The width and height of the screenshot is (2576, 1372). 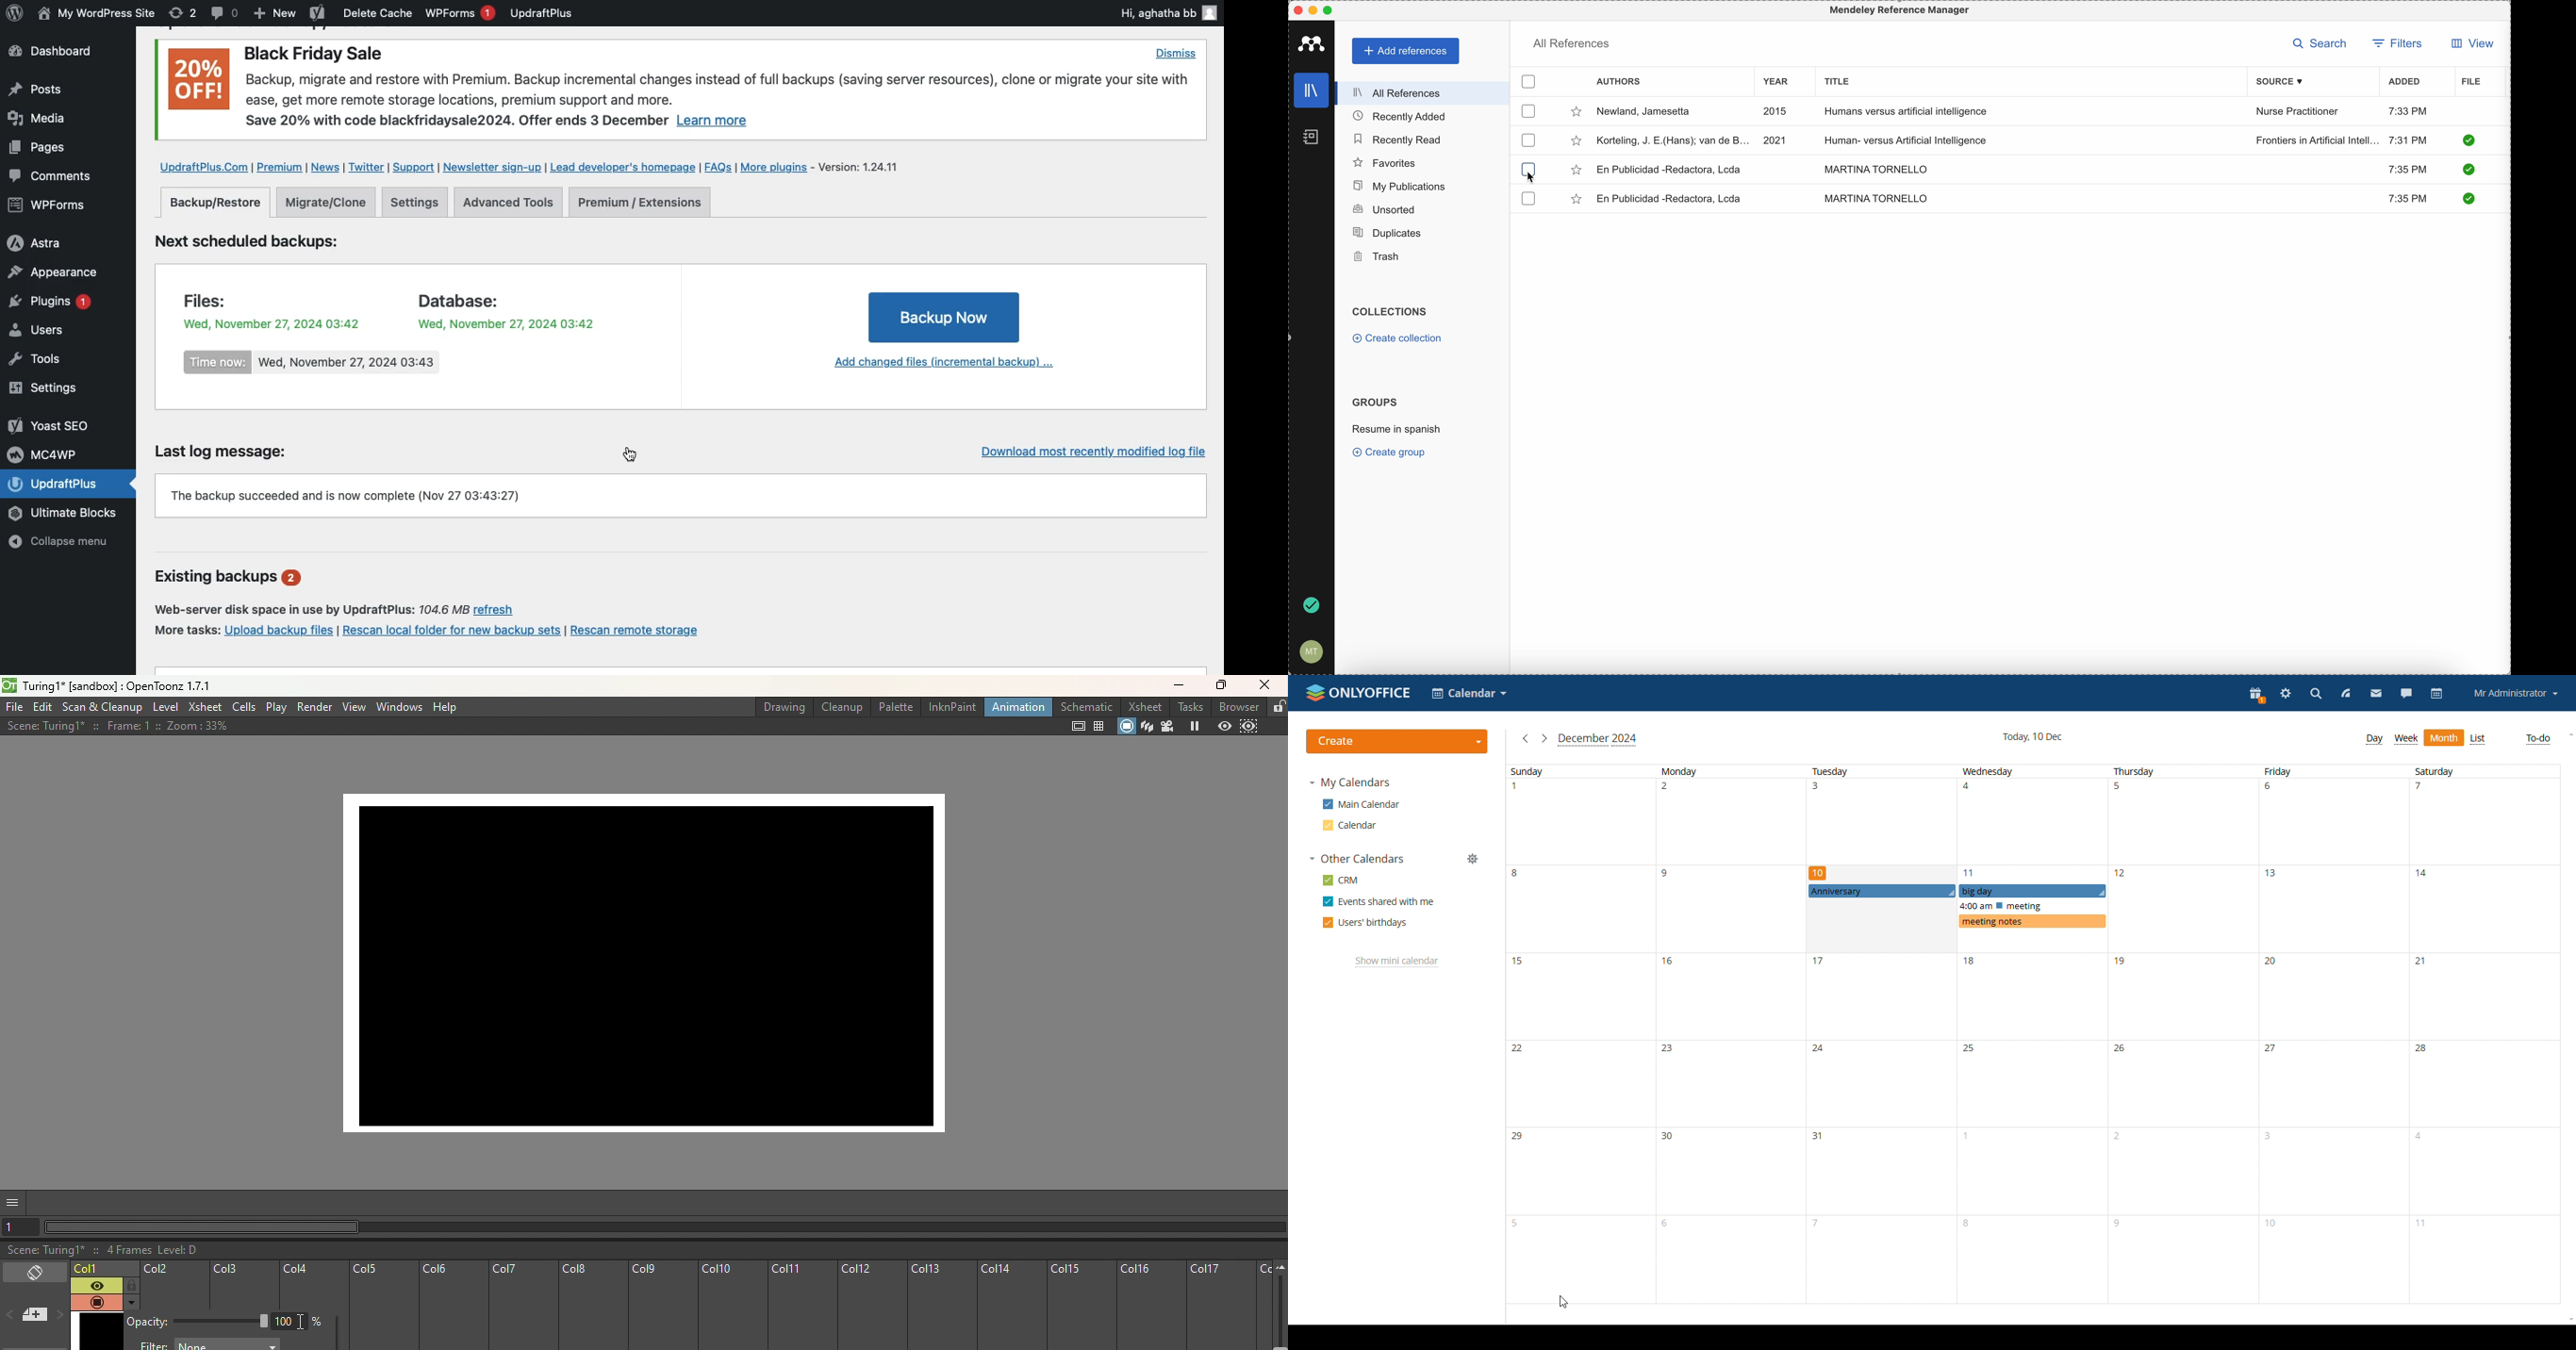 I want to click on Backup/Restore, so click(x=217, y=202).